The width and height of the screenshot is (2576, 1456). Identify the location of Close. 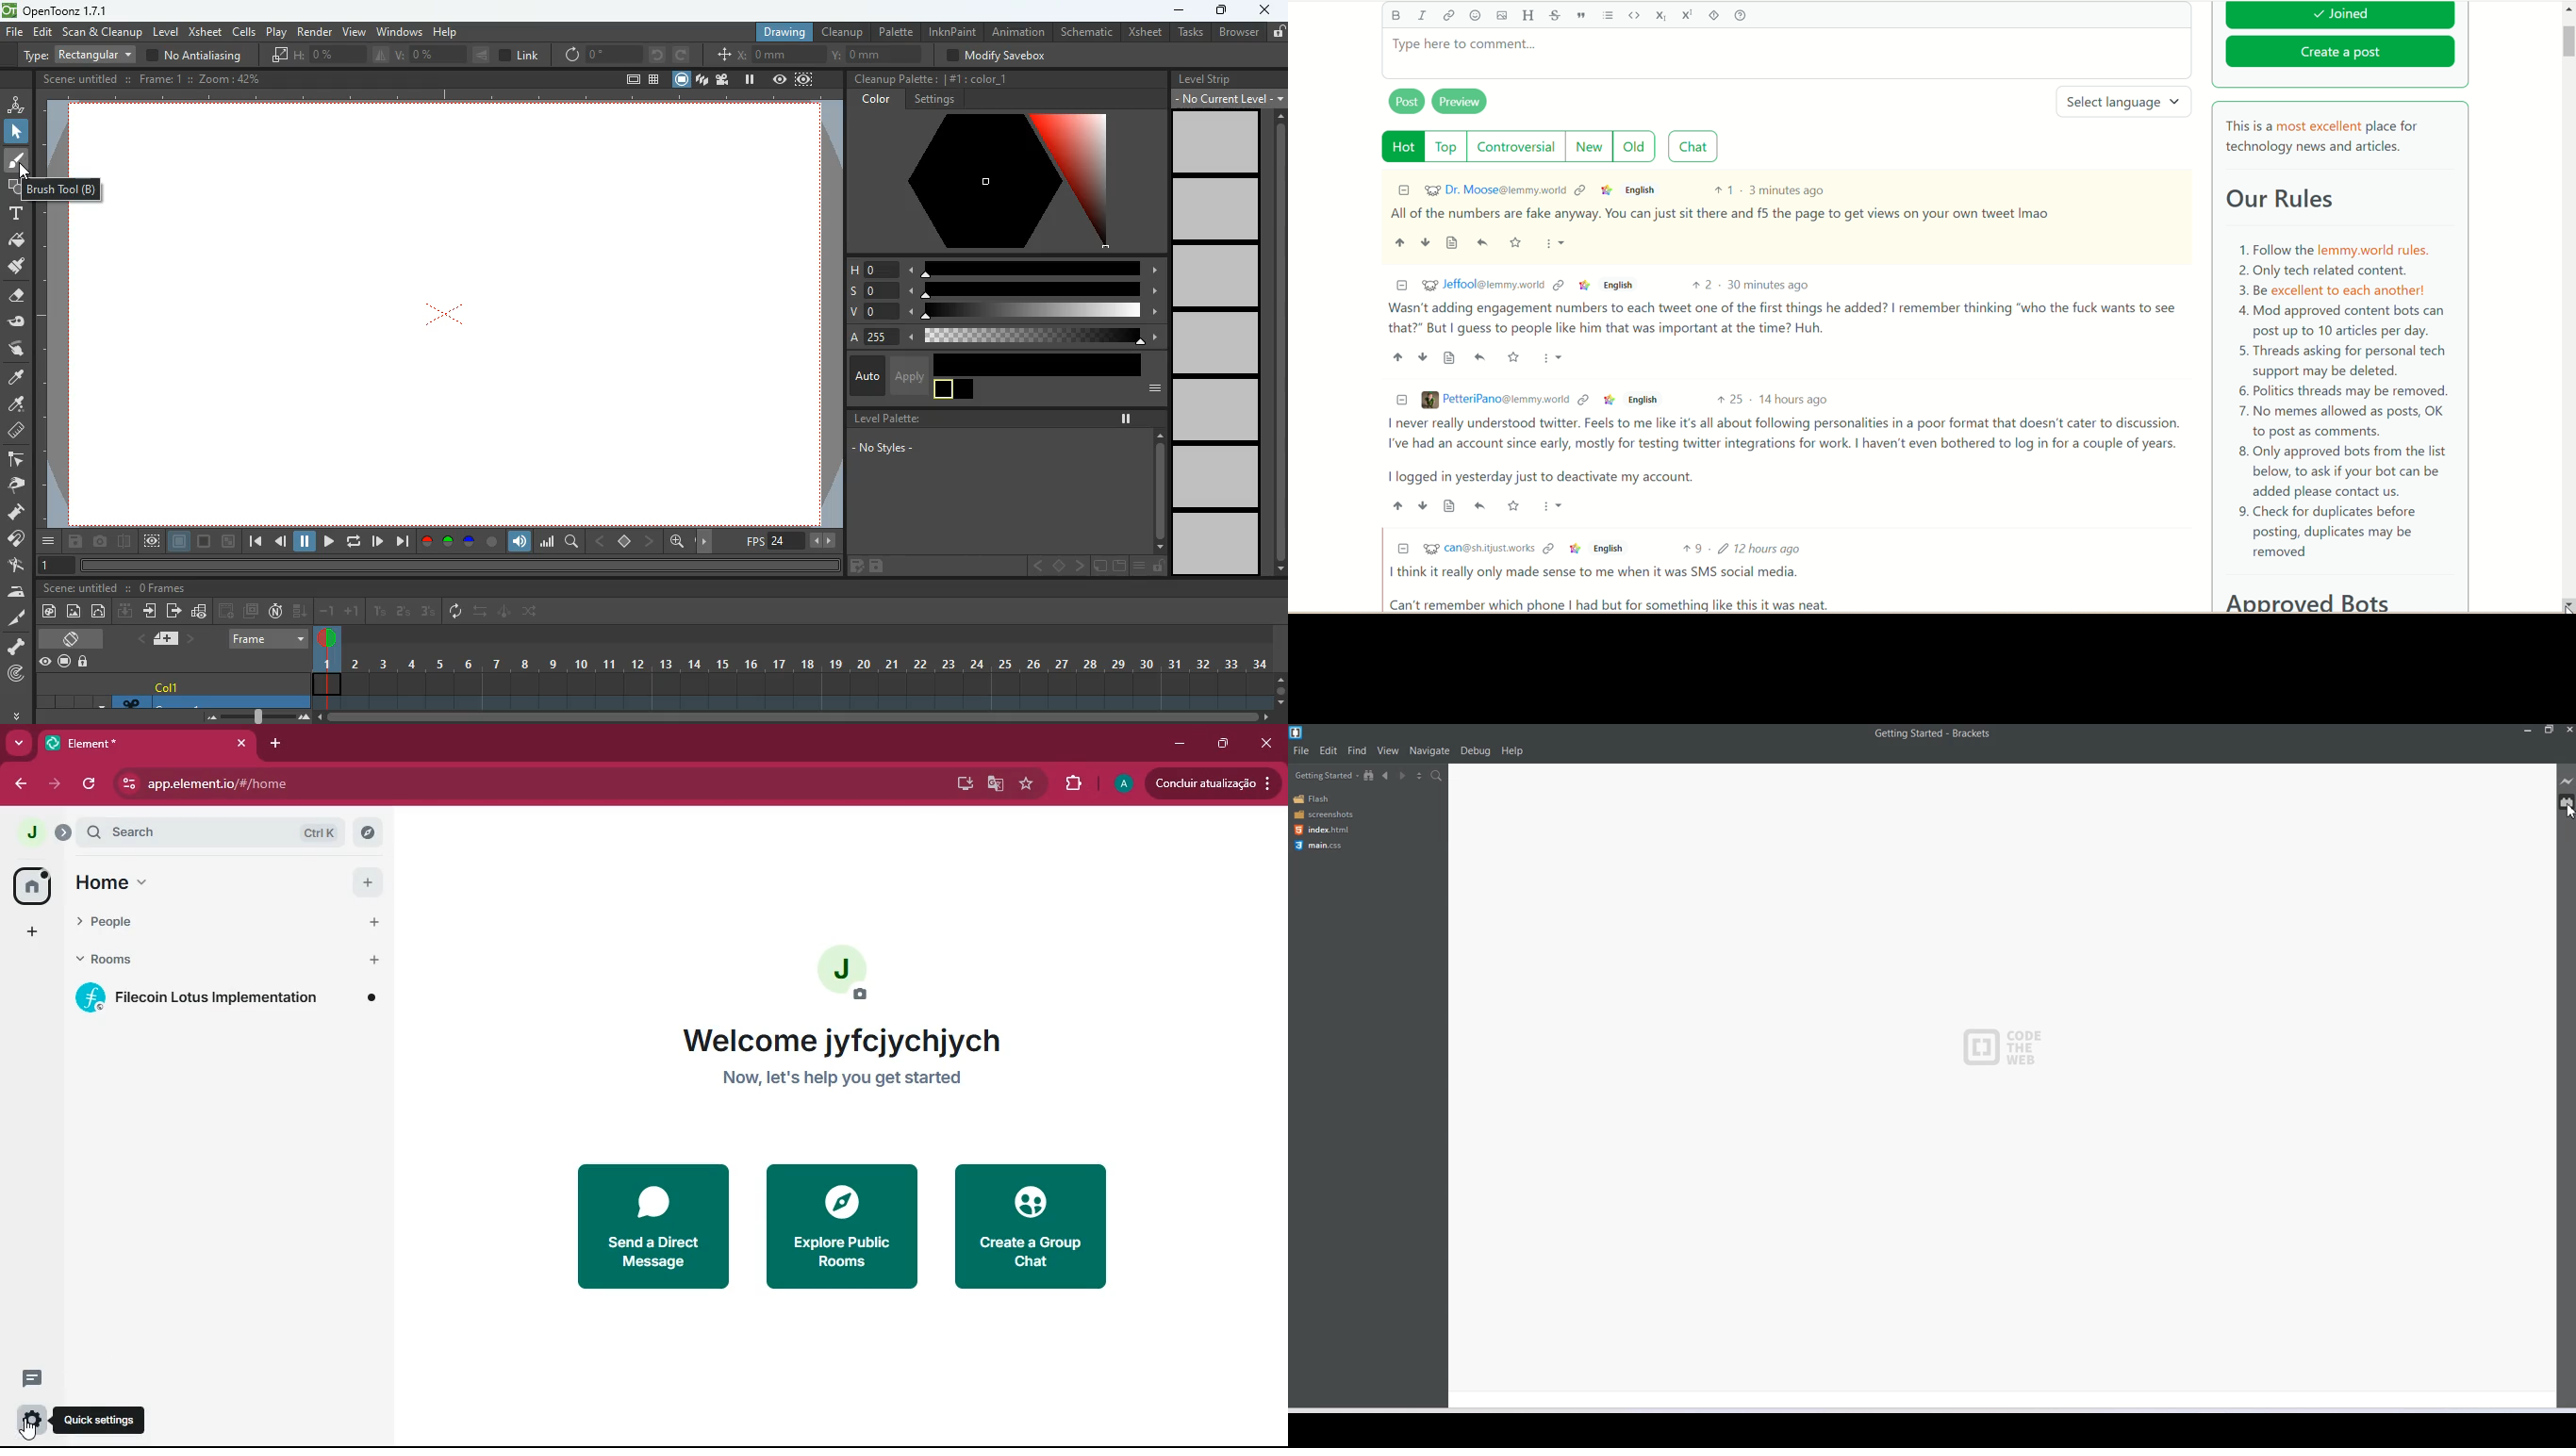
(2568, 730).